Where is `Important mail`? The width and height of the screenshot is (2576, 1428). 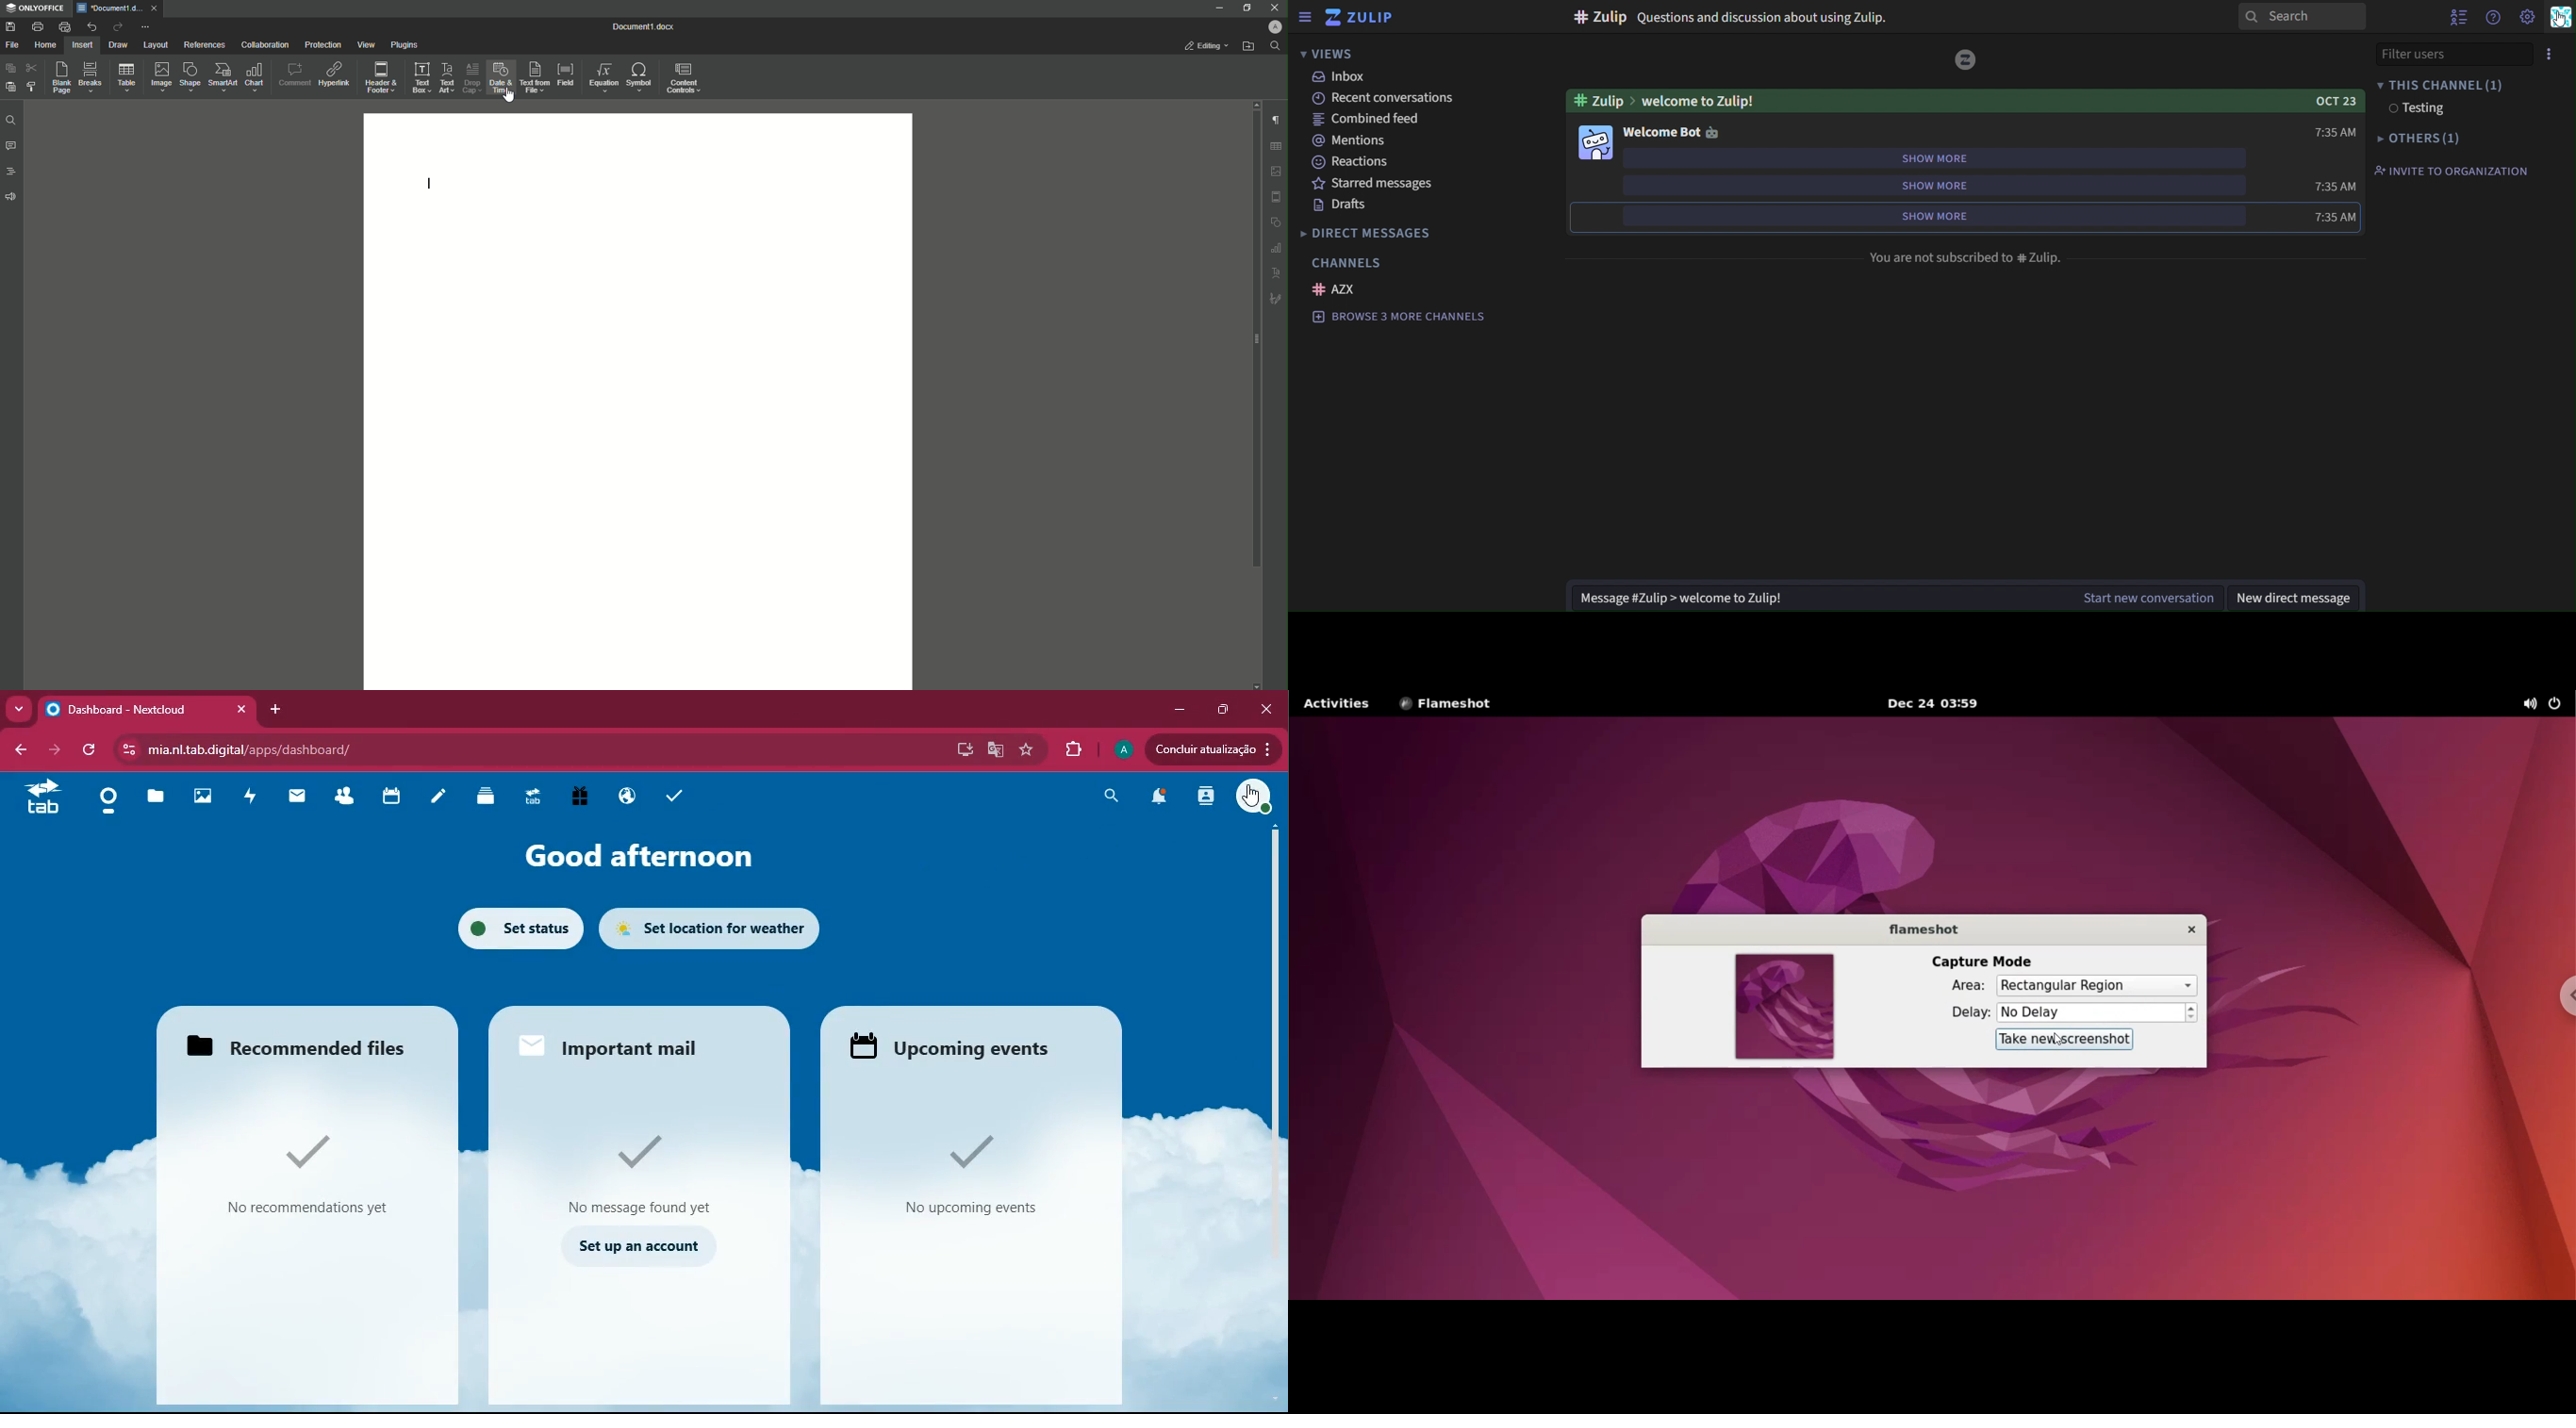 Important mail is located at coordinates (616, 1047).